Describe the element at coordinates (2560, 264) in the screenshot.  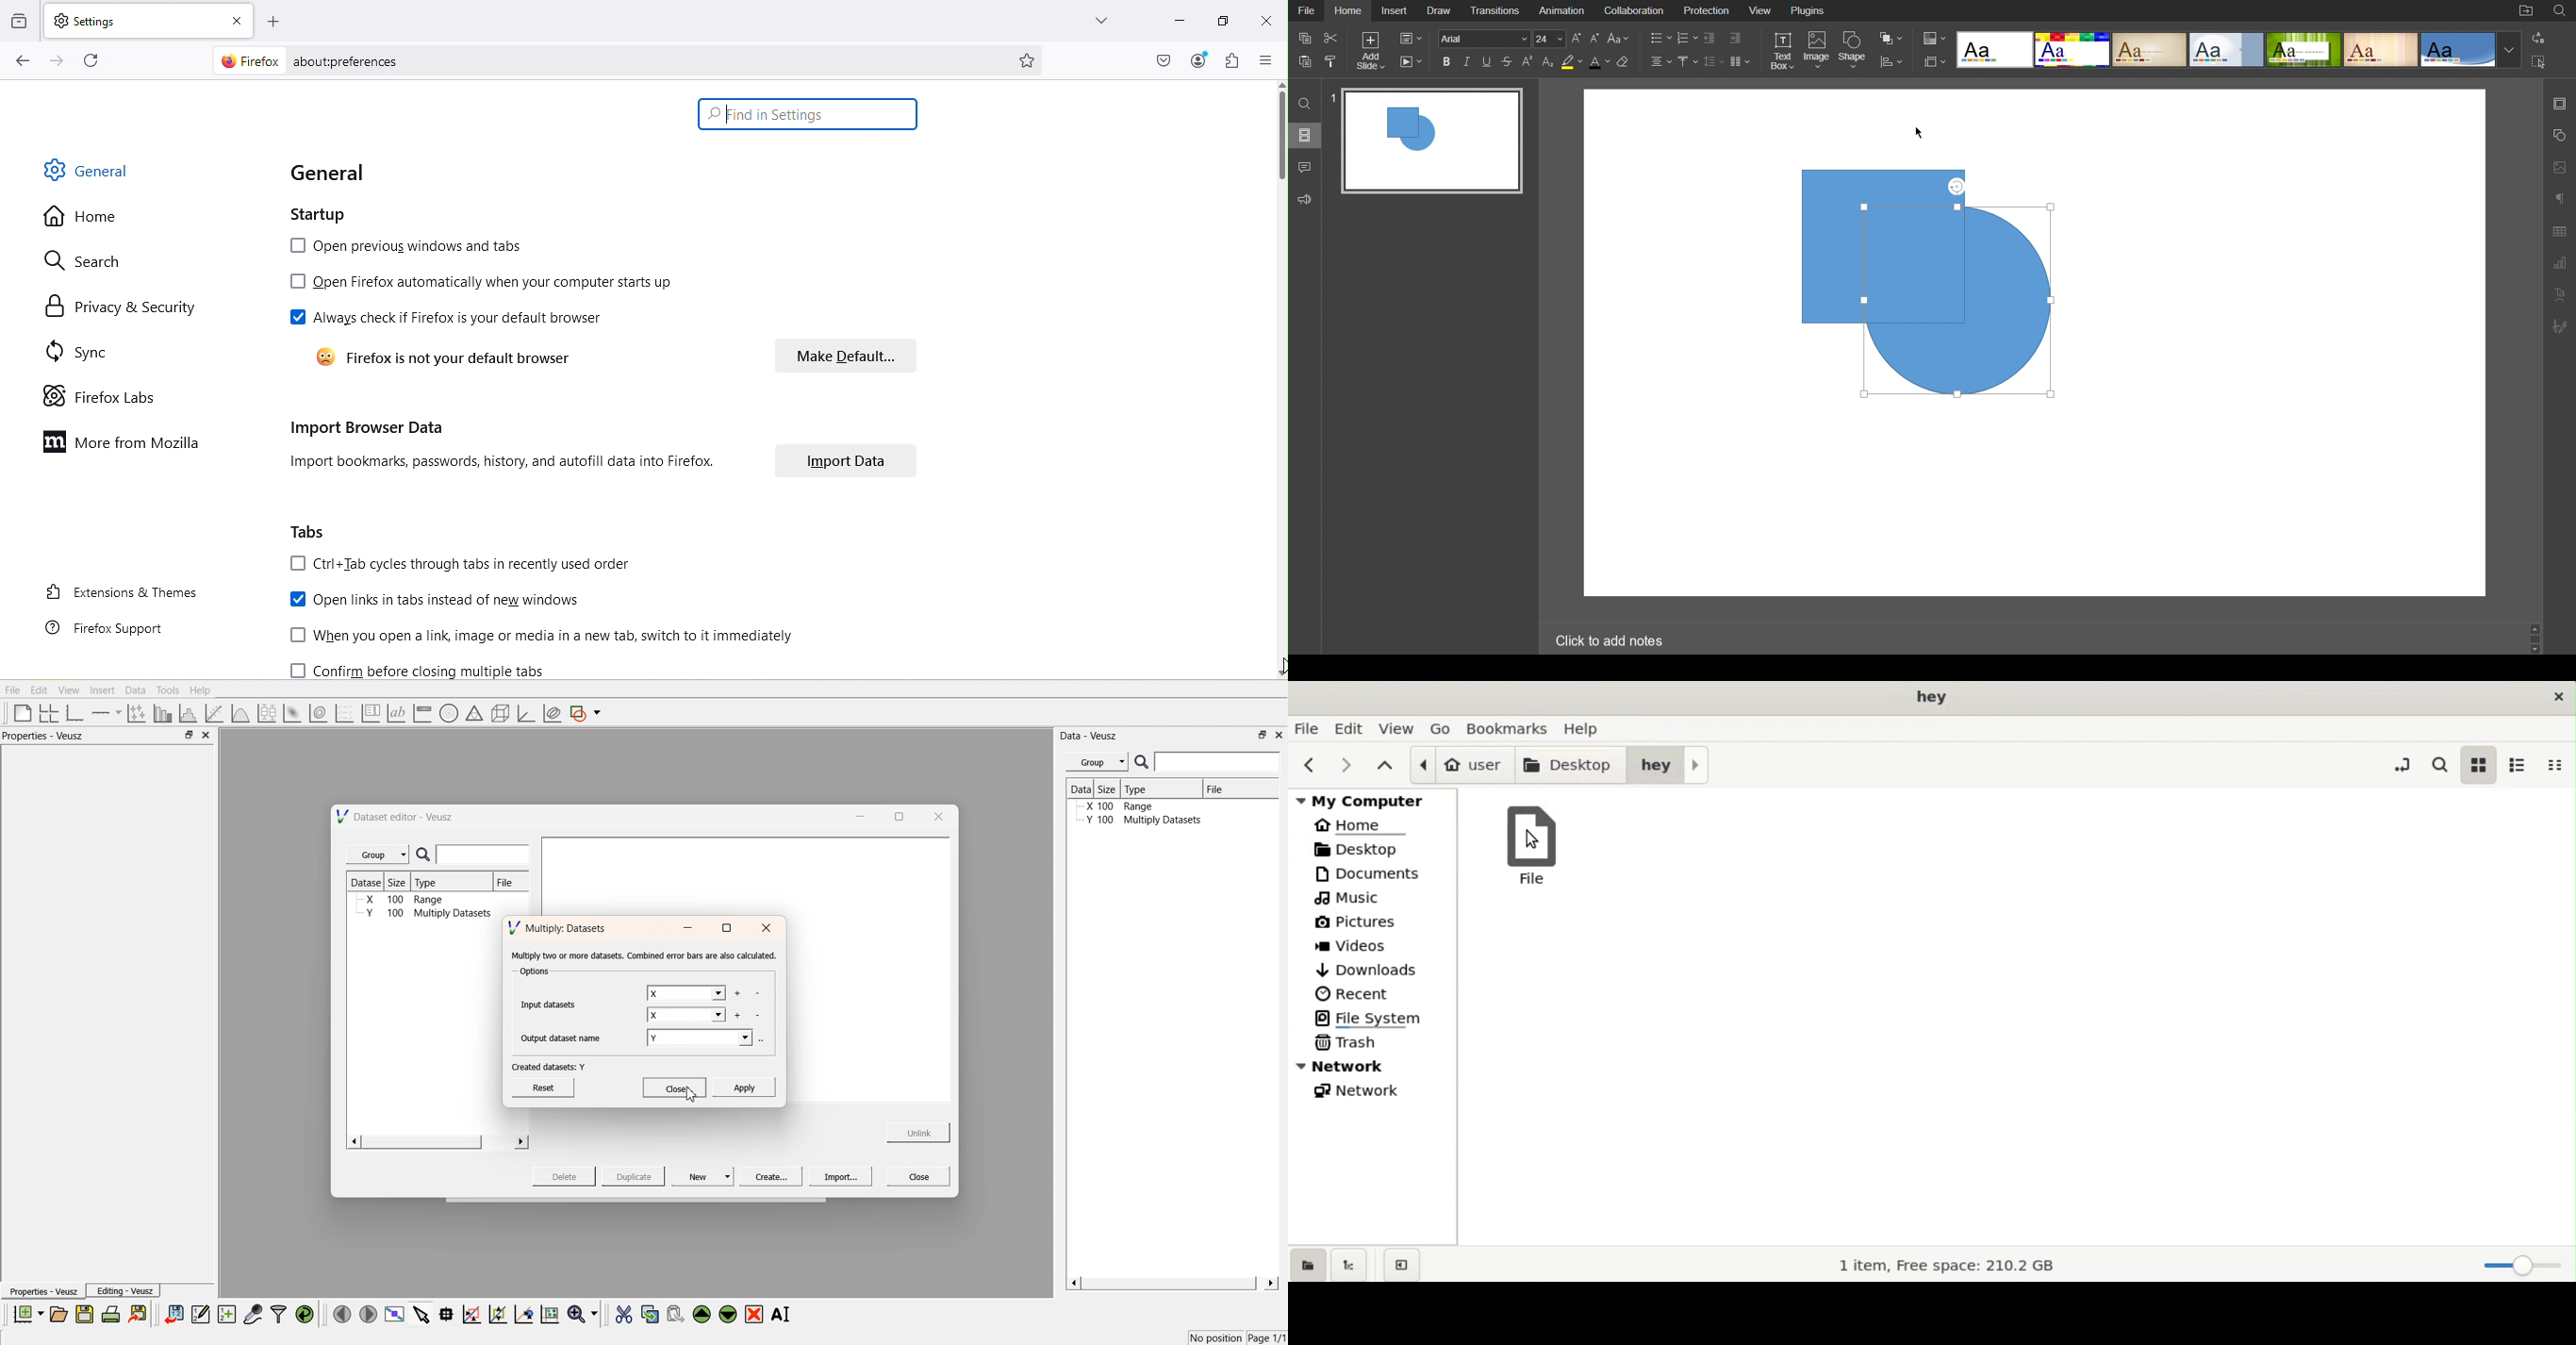
I see `Graph Settings` at that location.